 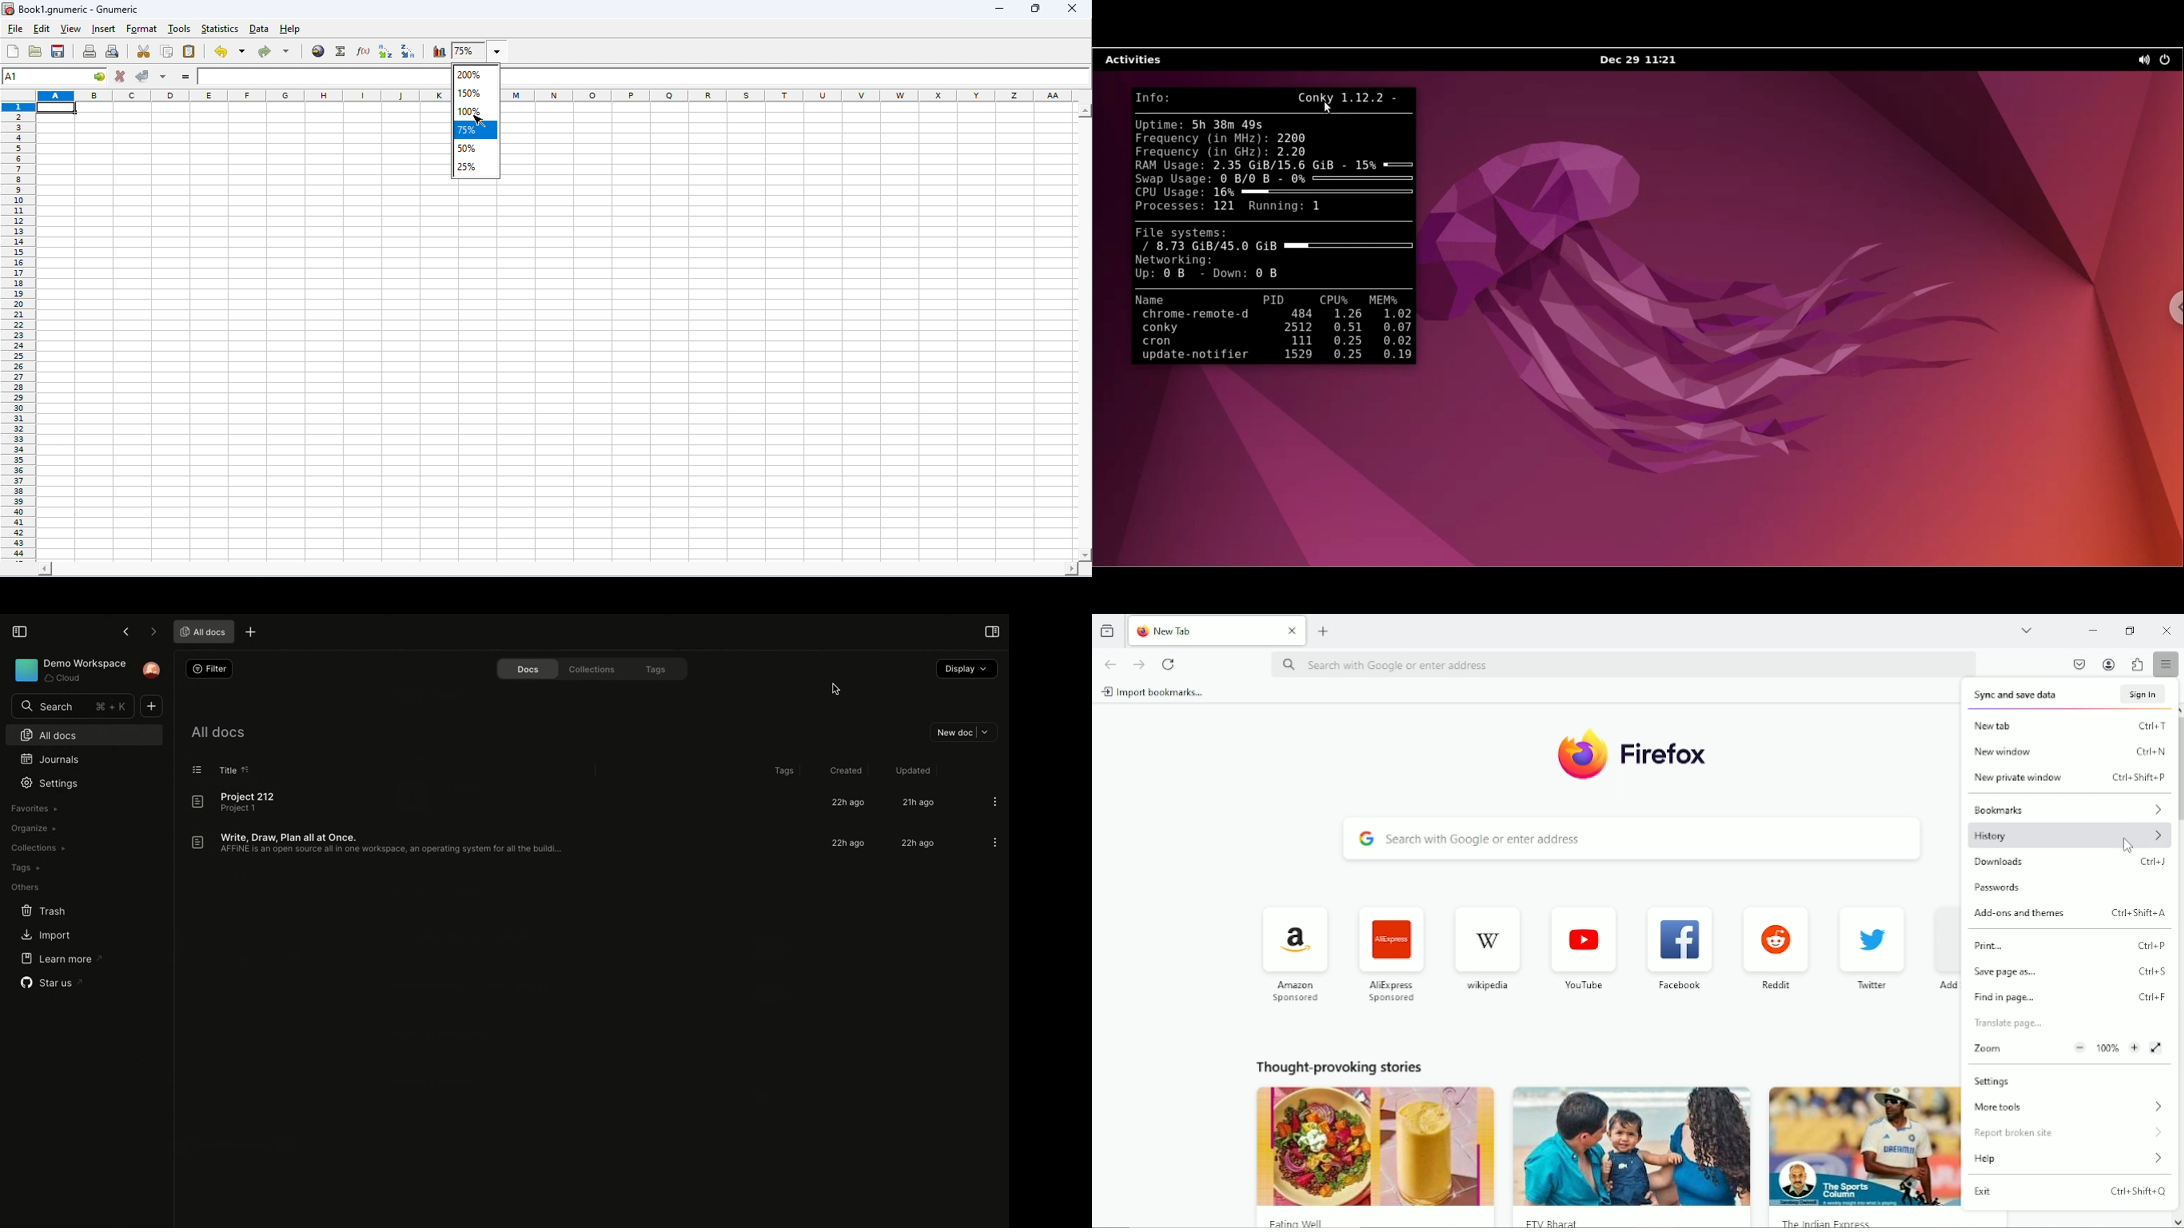 What do you see at coordinates (1776, 939) in the screenshot?
I see `icon` at bounding box center [1776, 939].